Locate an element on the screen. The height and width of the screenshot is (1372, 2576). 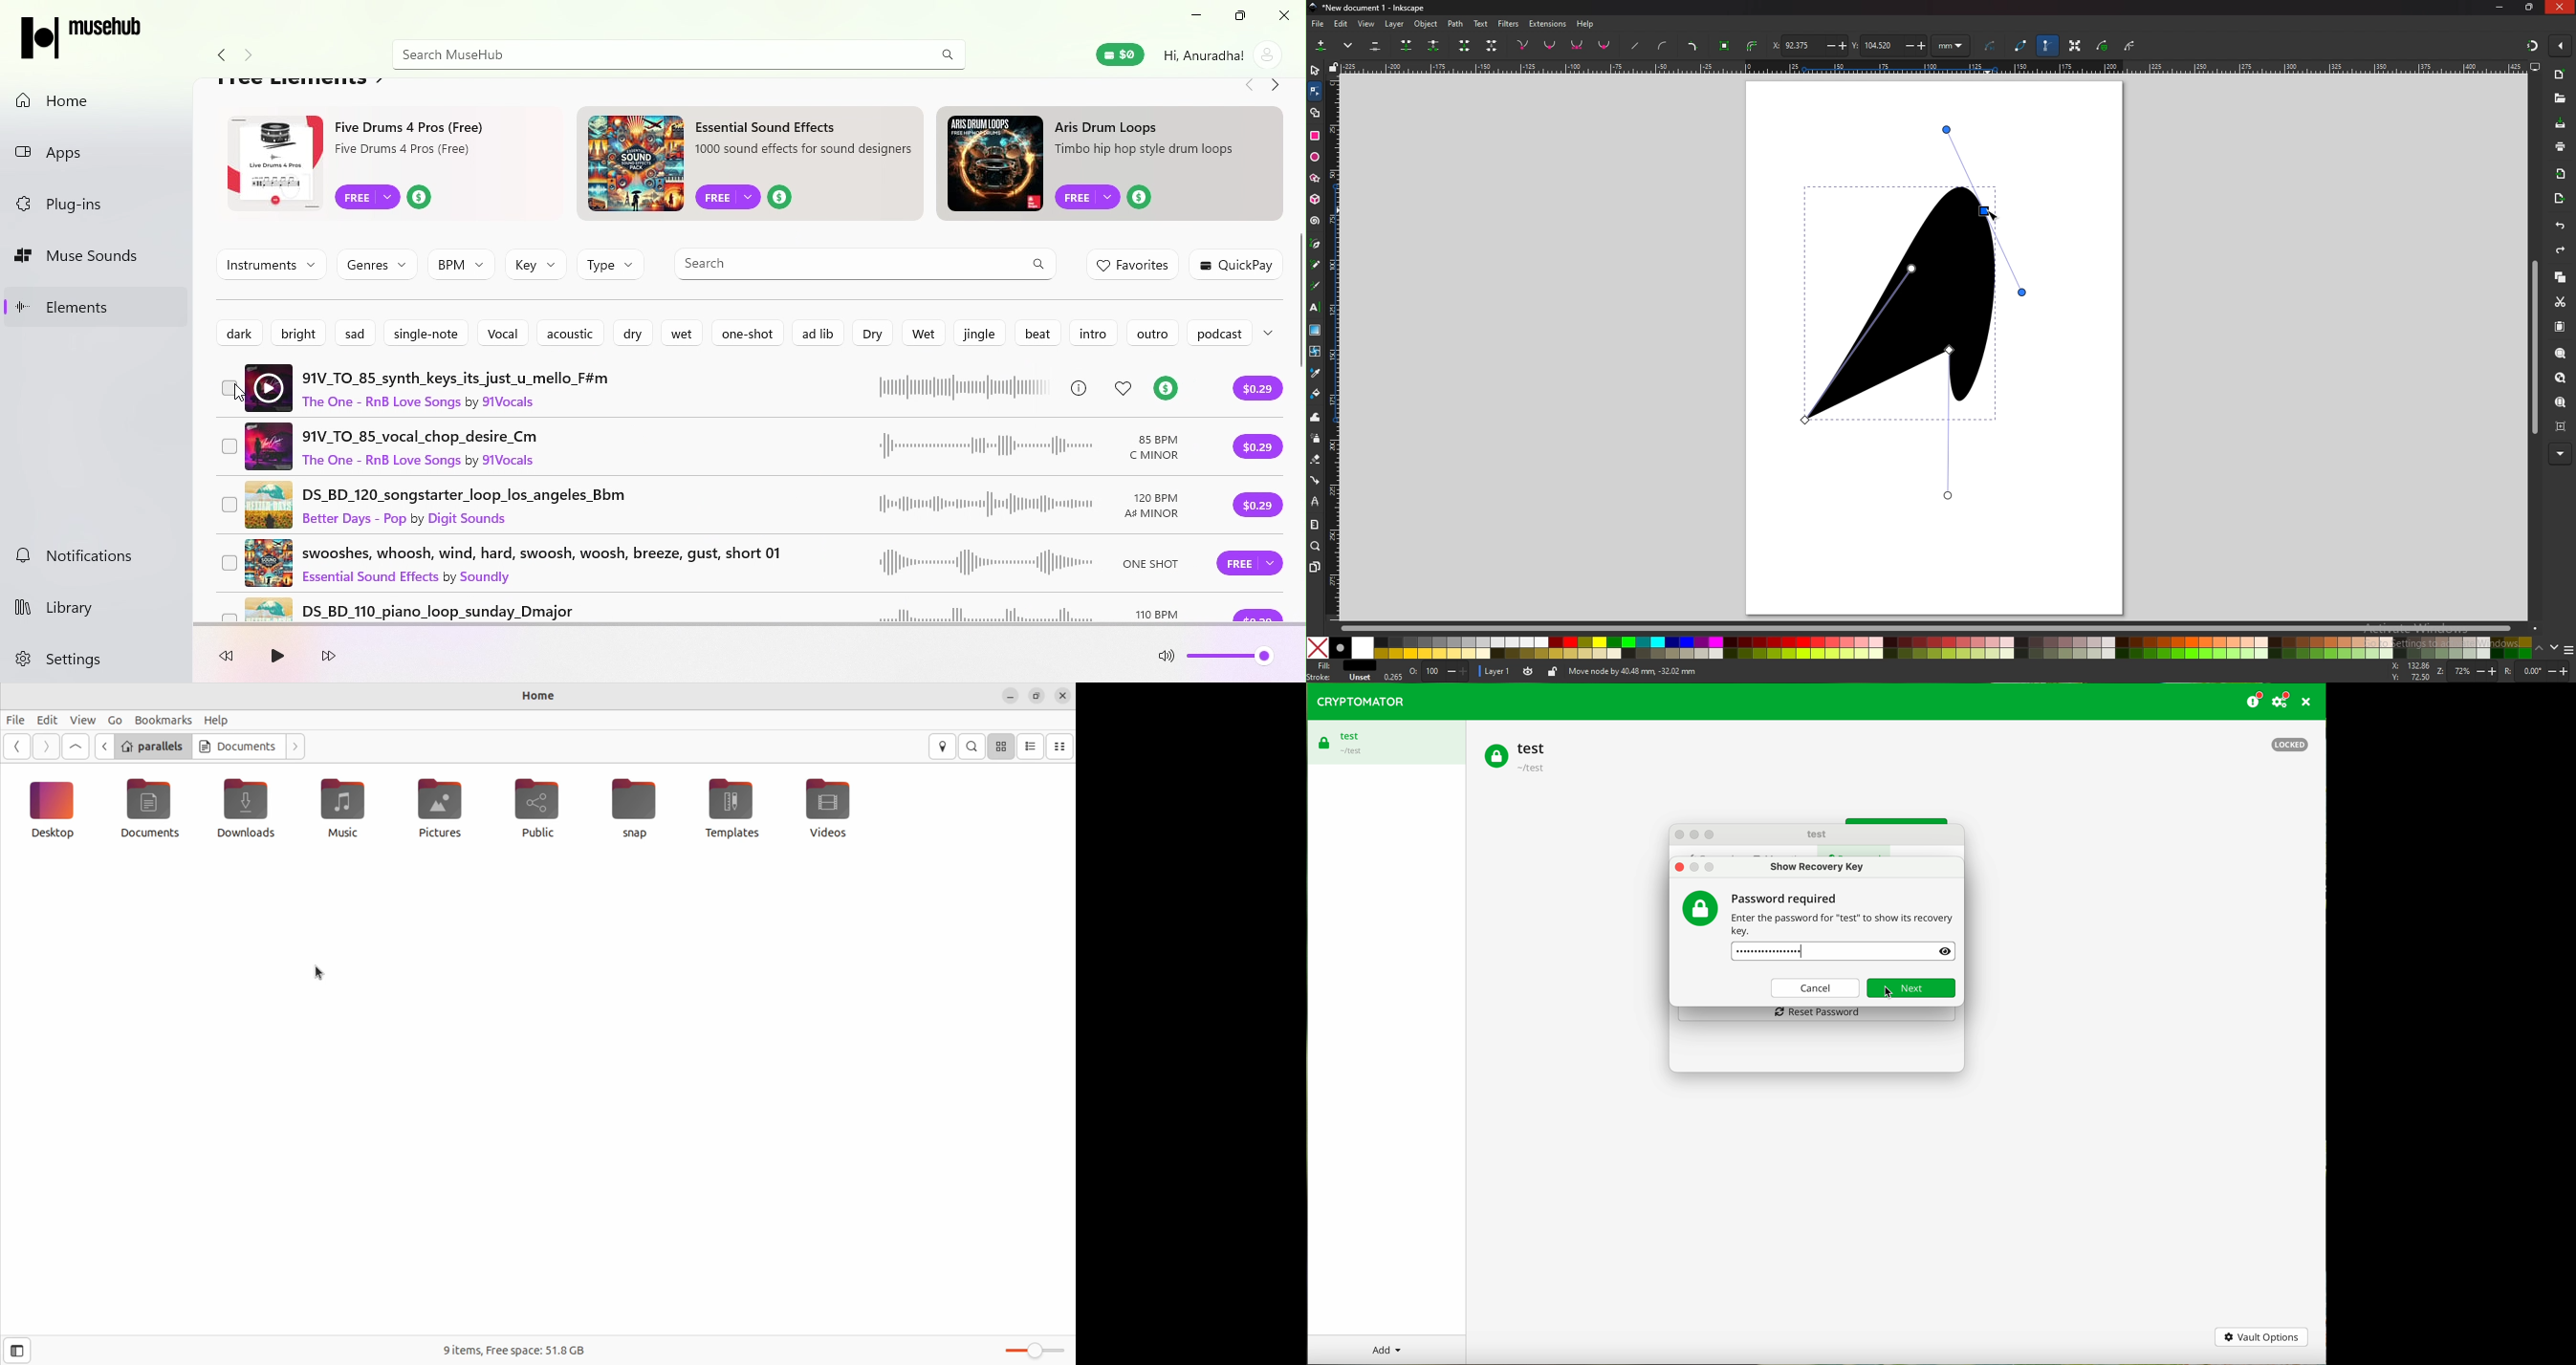
ad is located at coordinates (753, 166).